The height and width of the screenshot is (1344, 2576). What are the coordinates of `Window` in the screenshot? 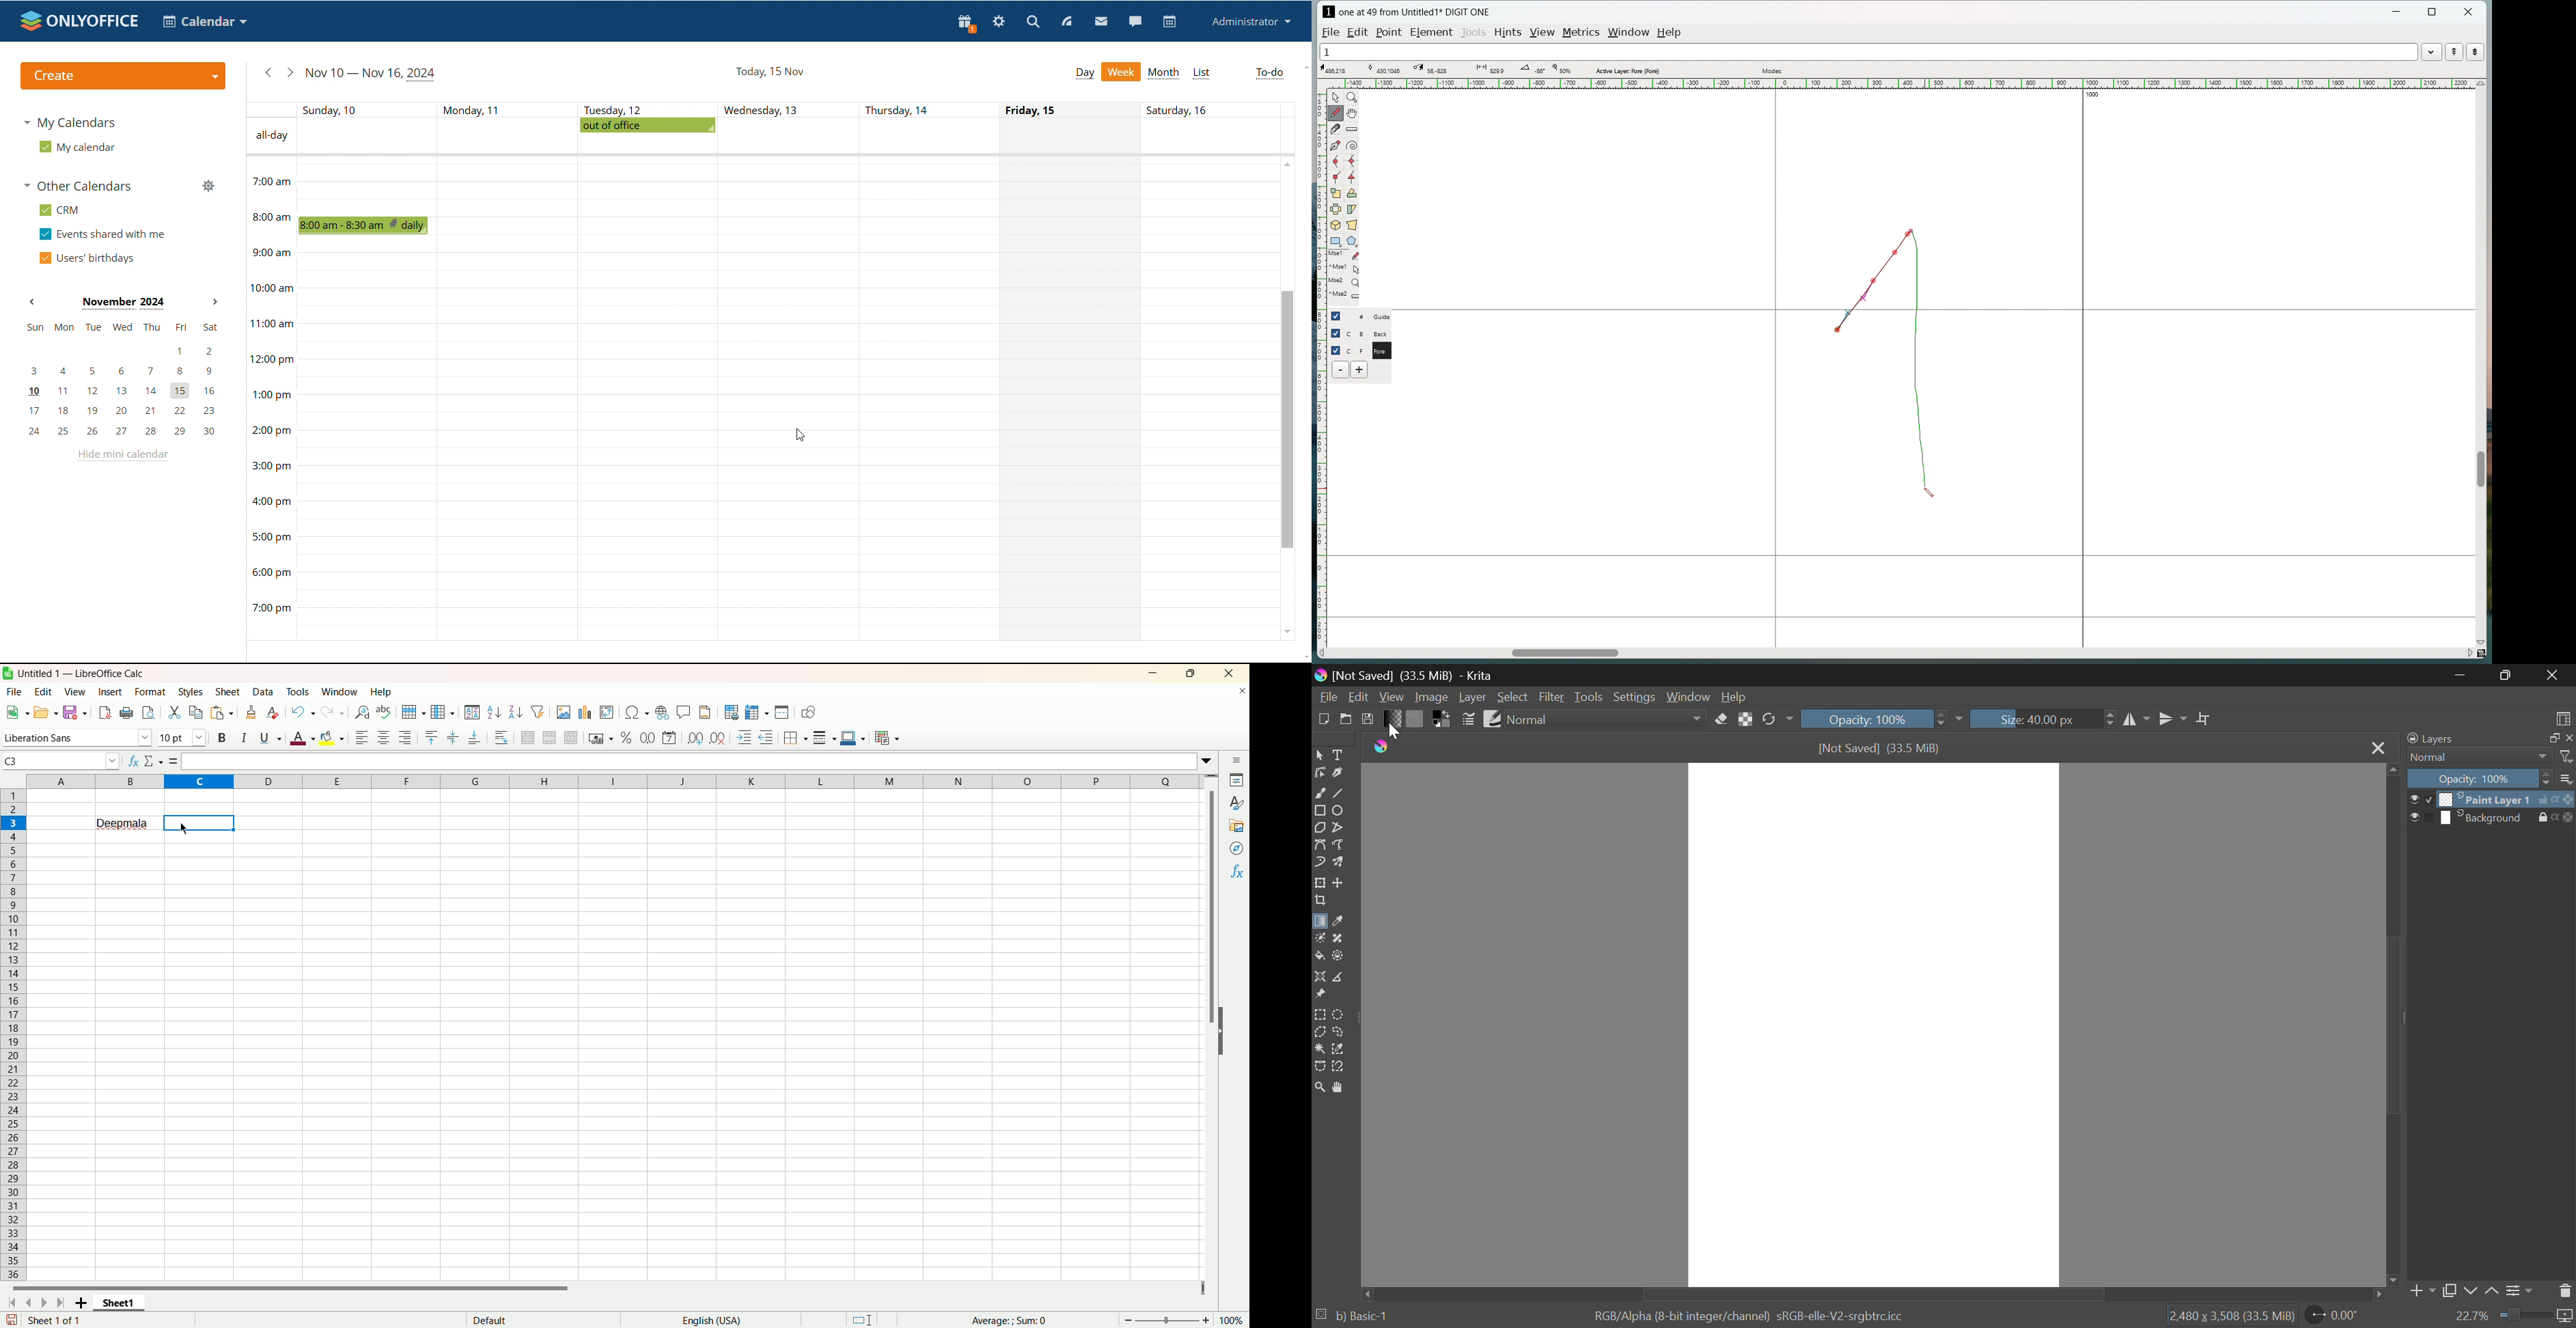 It's located at (1687, 697).